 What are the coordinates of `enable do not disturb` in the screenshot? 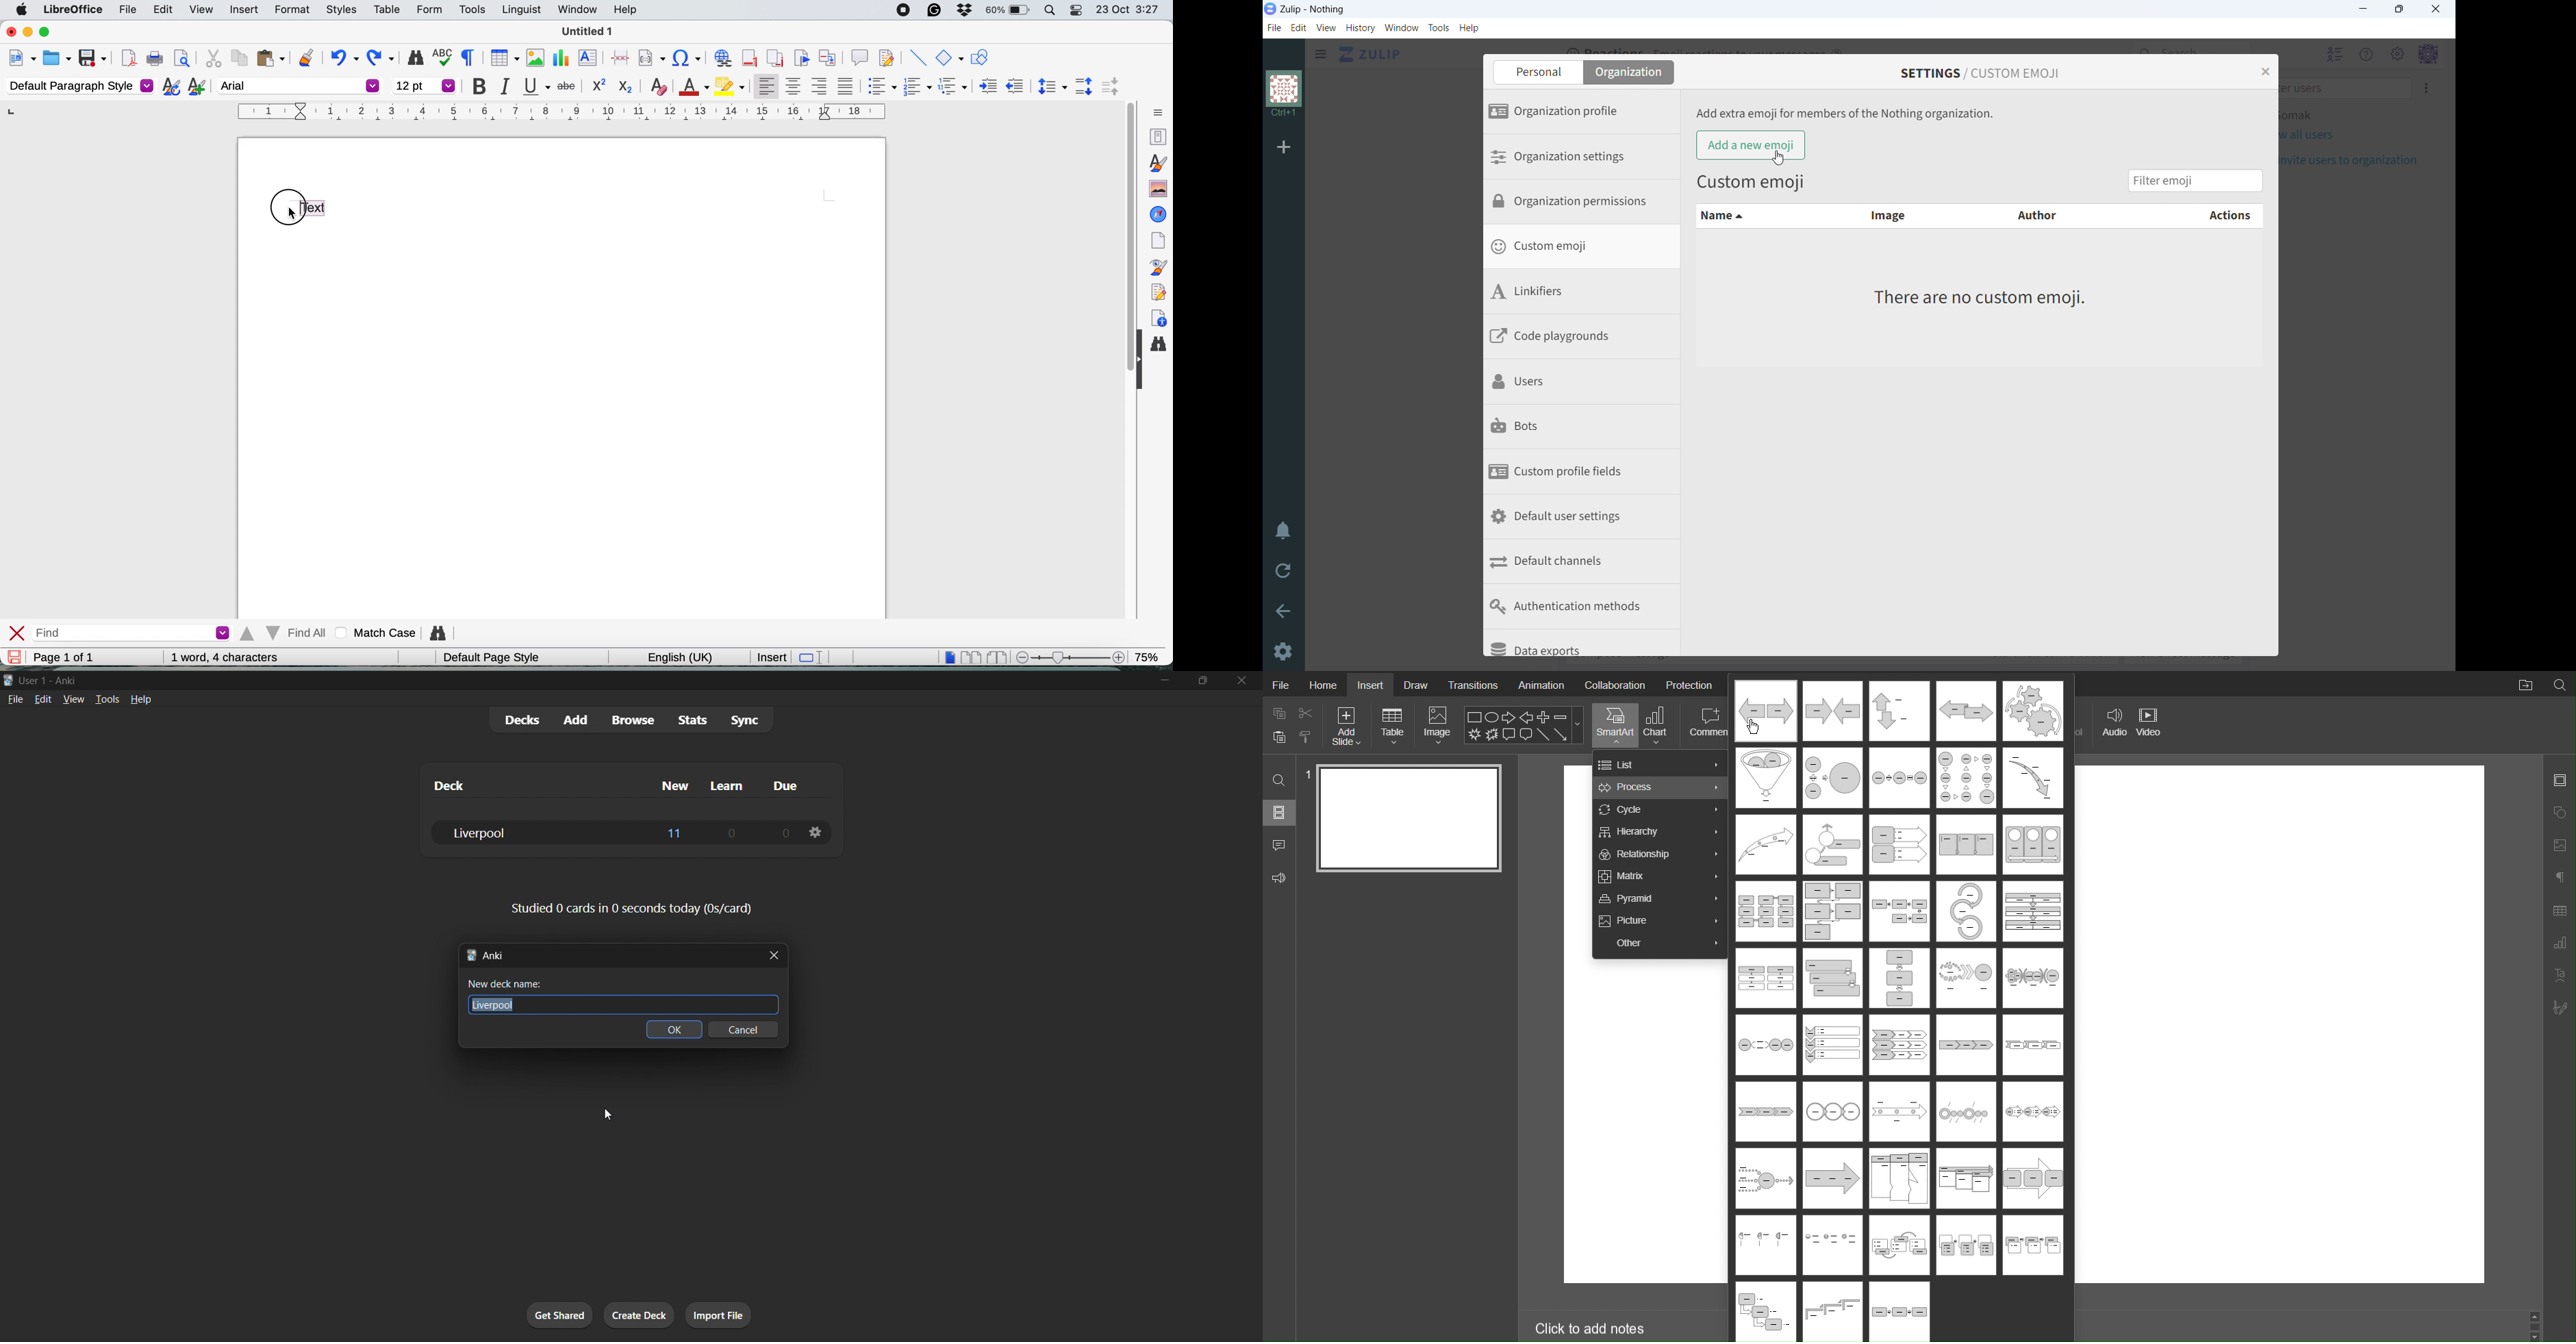 It's located at (1283, 532).